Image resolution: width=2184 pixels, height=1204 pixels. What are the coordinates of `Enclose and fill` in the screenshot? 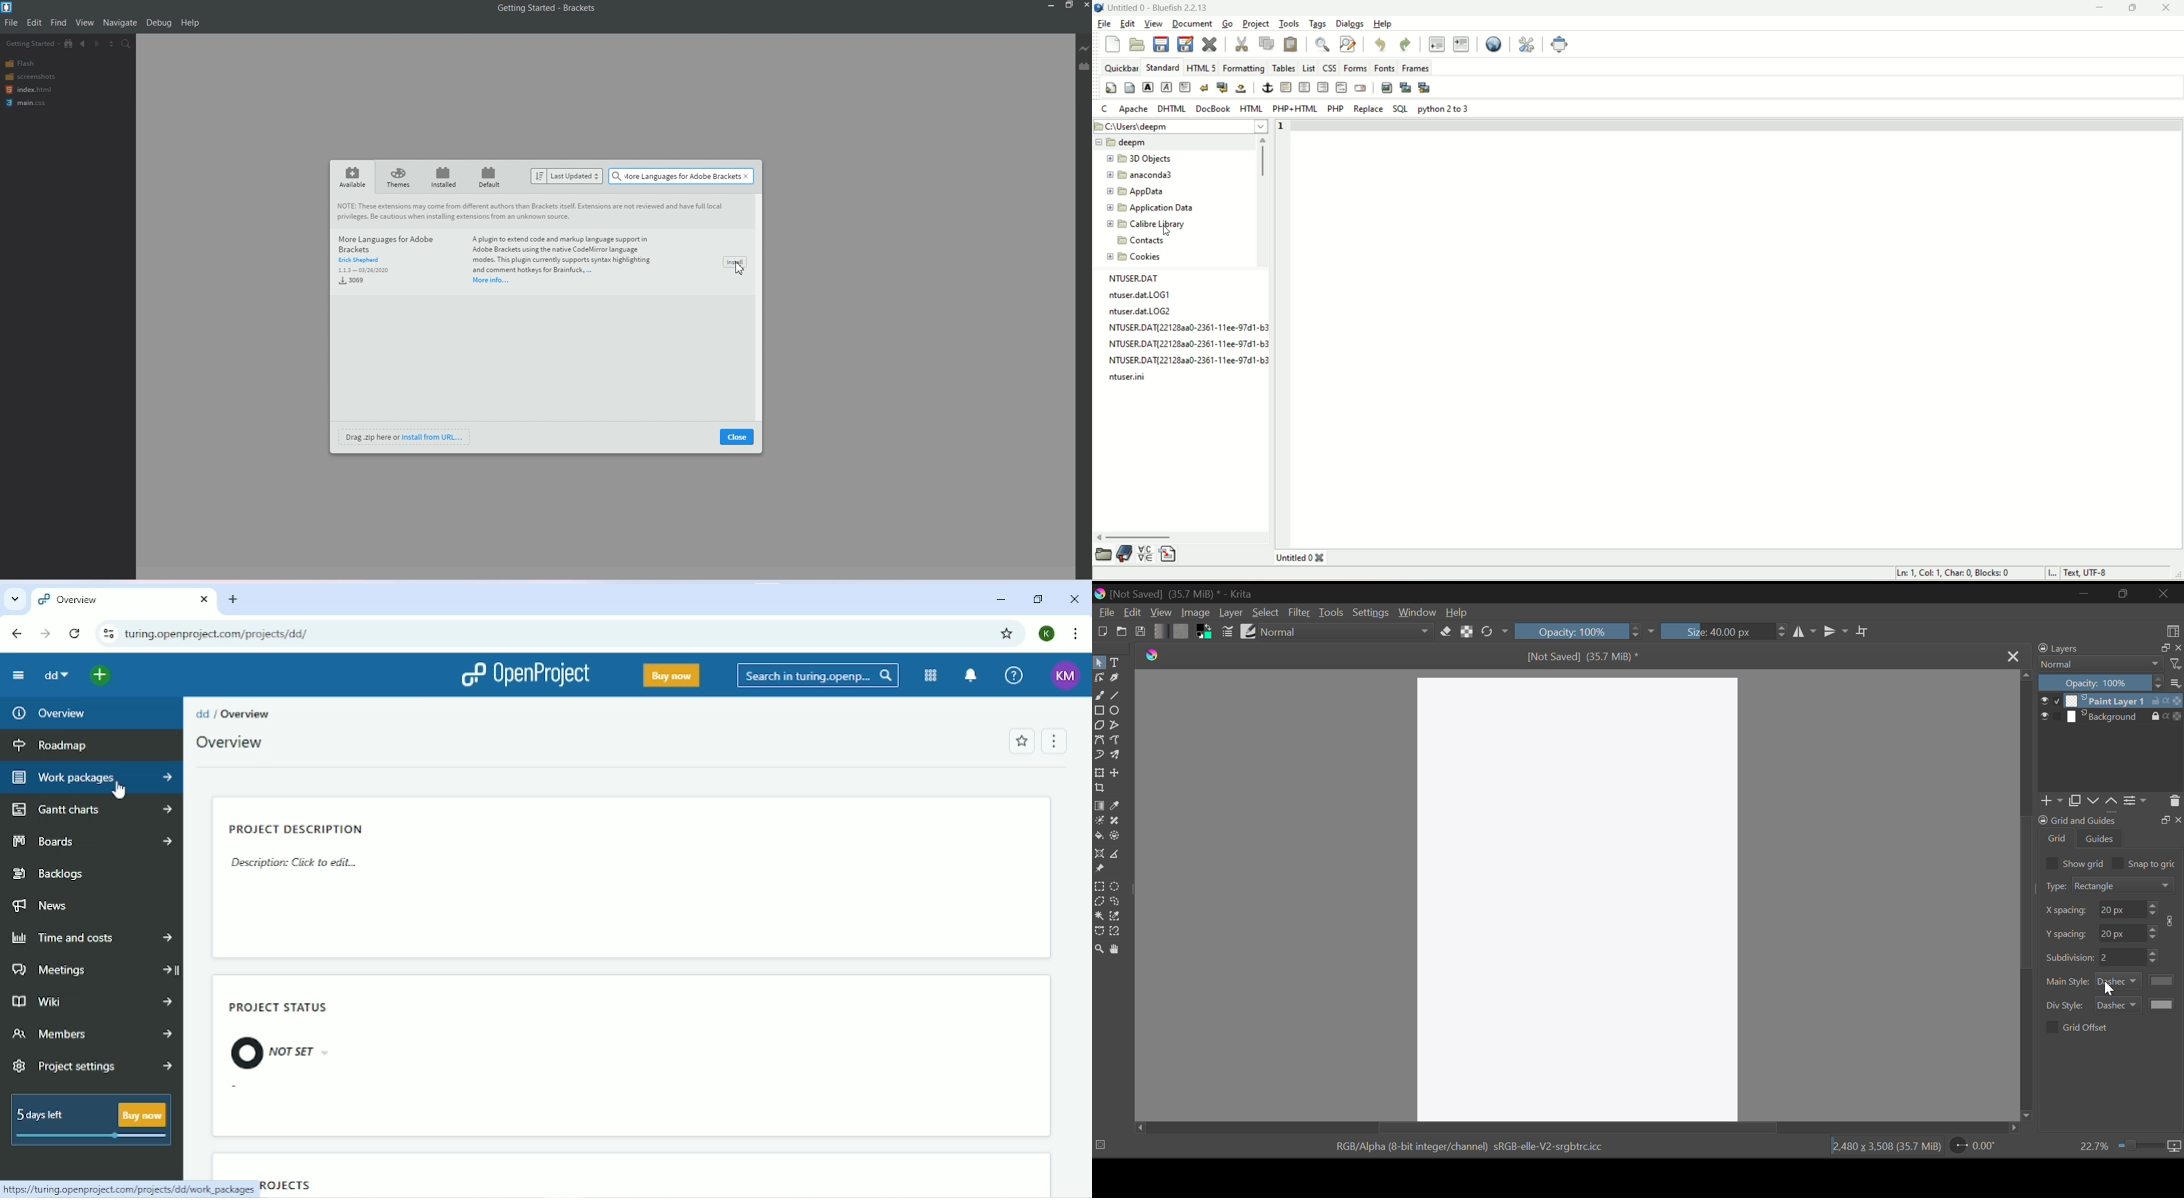 It's located at (1116, 837).